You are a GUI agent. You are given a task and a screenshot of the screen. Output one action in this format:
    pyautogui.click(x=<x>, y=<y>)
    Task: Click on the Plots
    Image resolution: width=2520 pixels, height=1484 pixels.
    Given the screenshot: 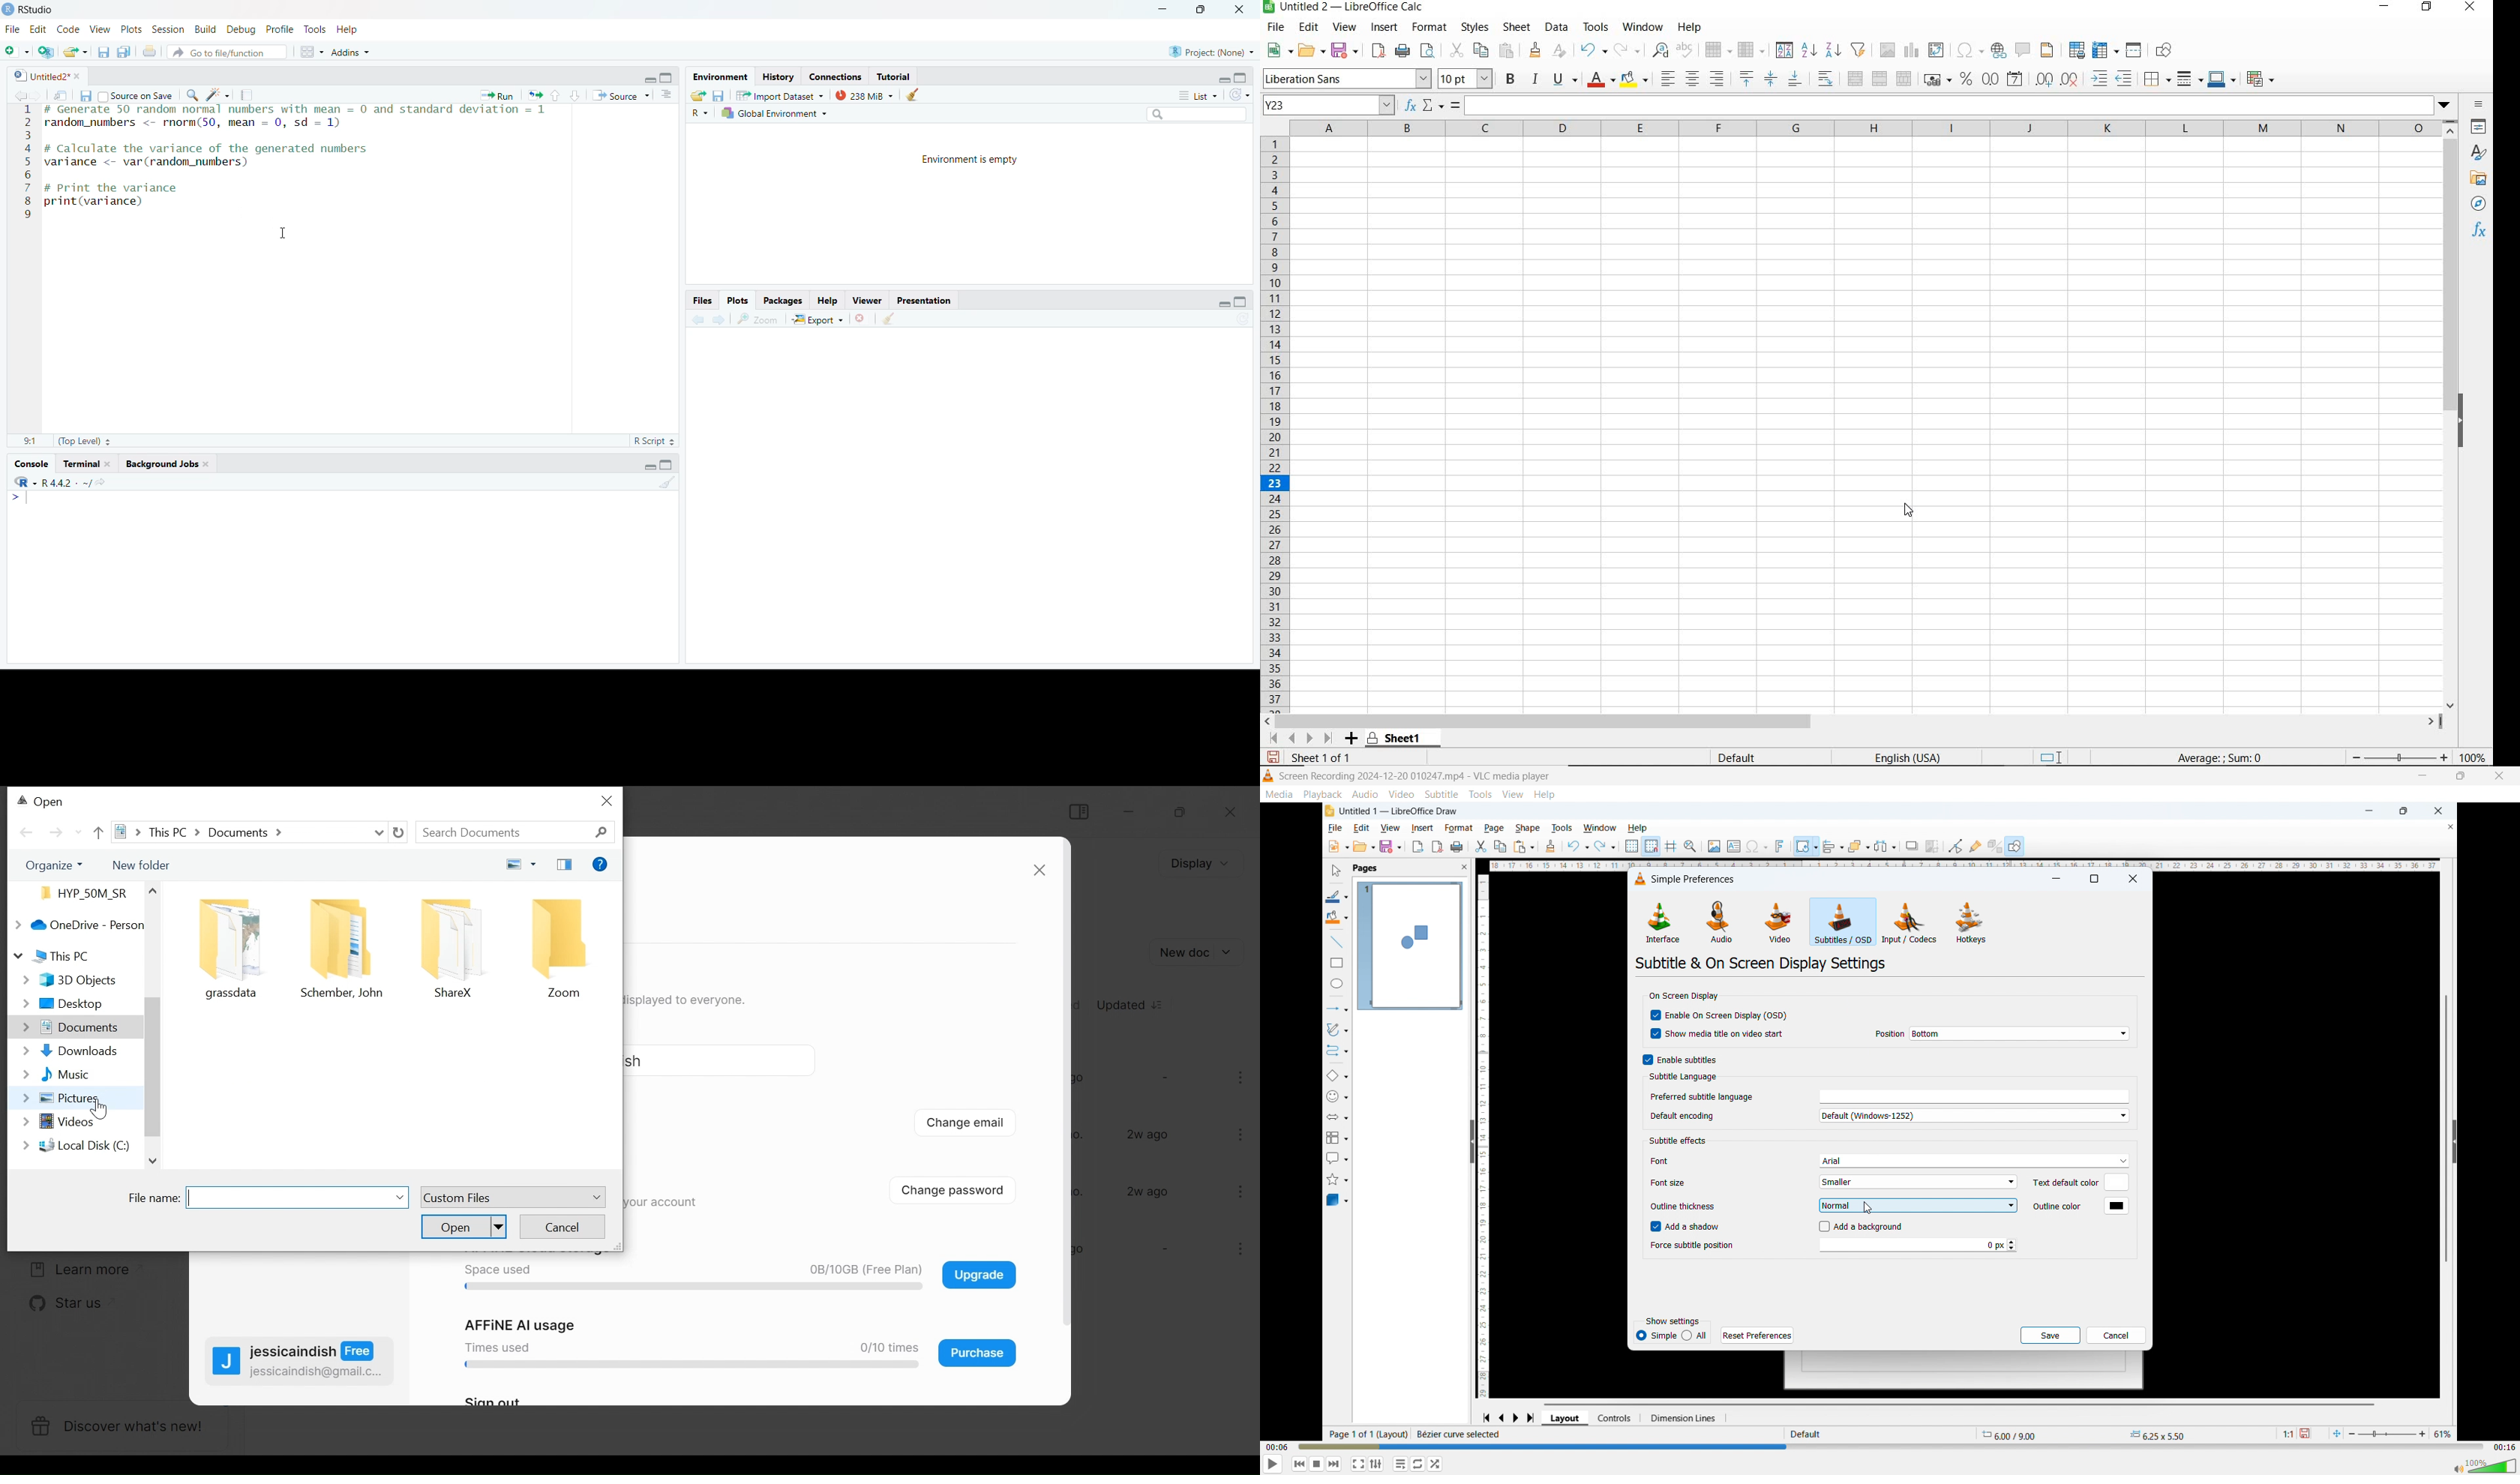 What is the action you would take?
    pyautogui.click(x=738, y=301)
    